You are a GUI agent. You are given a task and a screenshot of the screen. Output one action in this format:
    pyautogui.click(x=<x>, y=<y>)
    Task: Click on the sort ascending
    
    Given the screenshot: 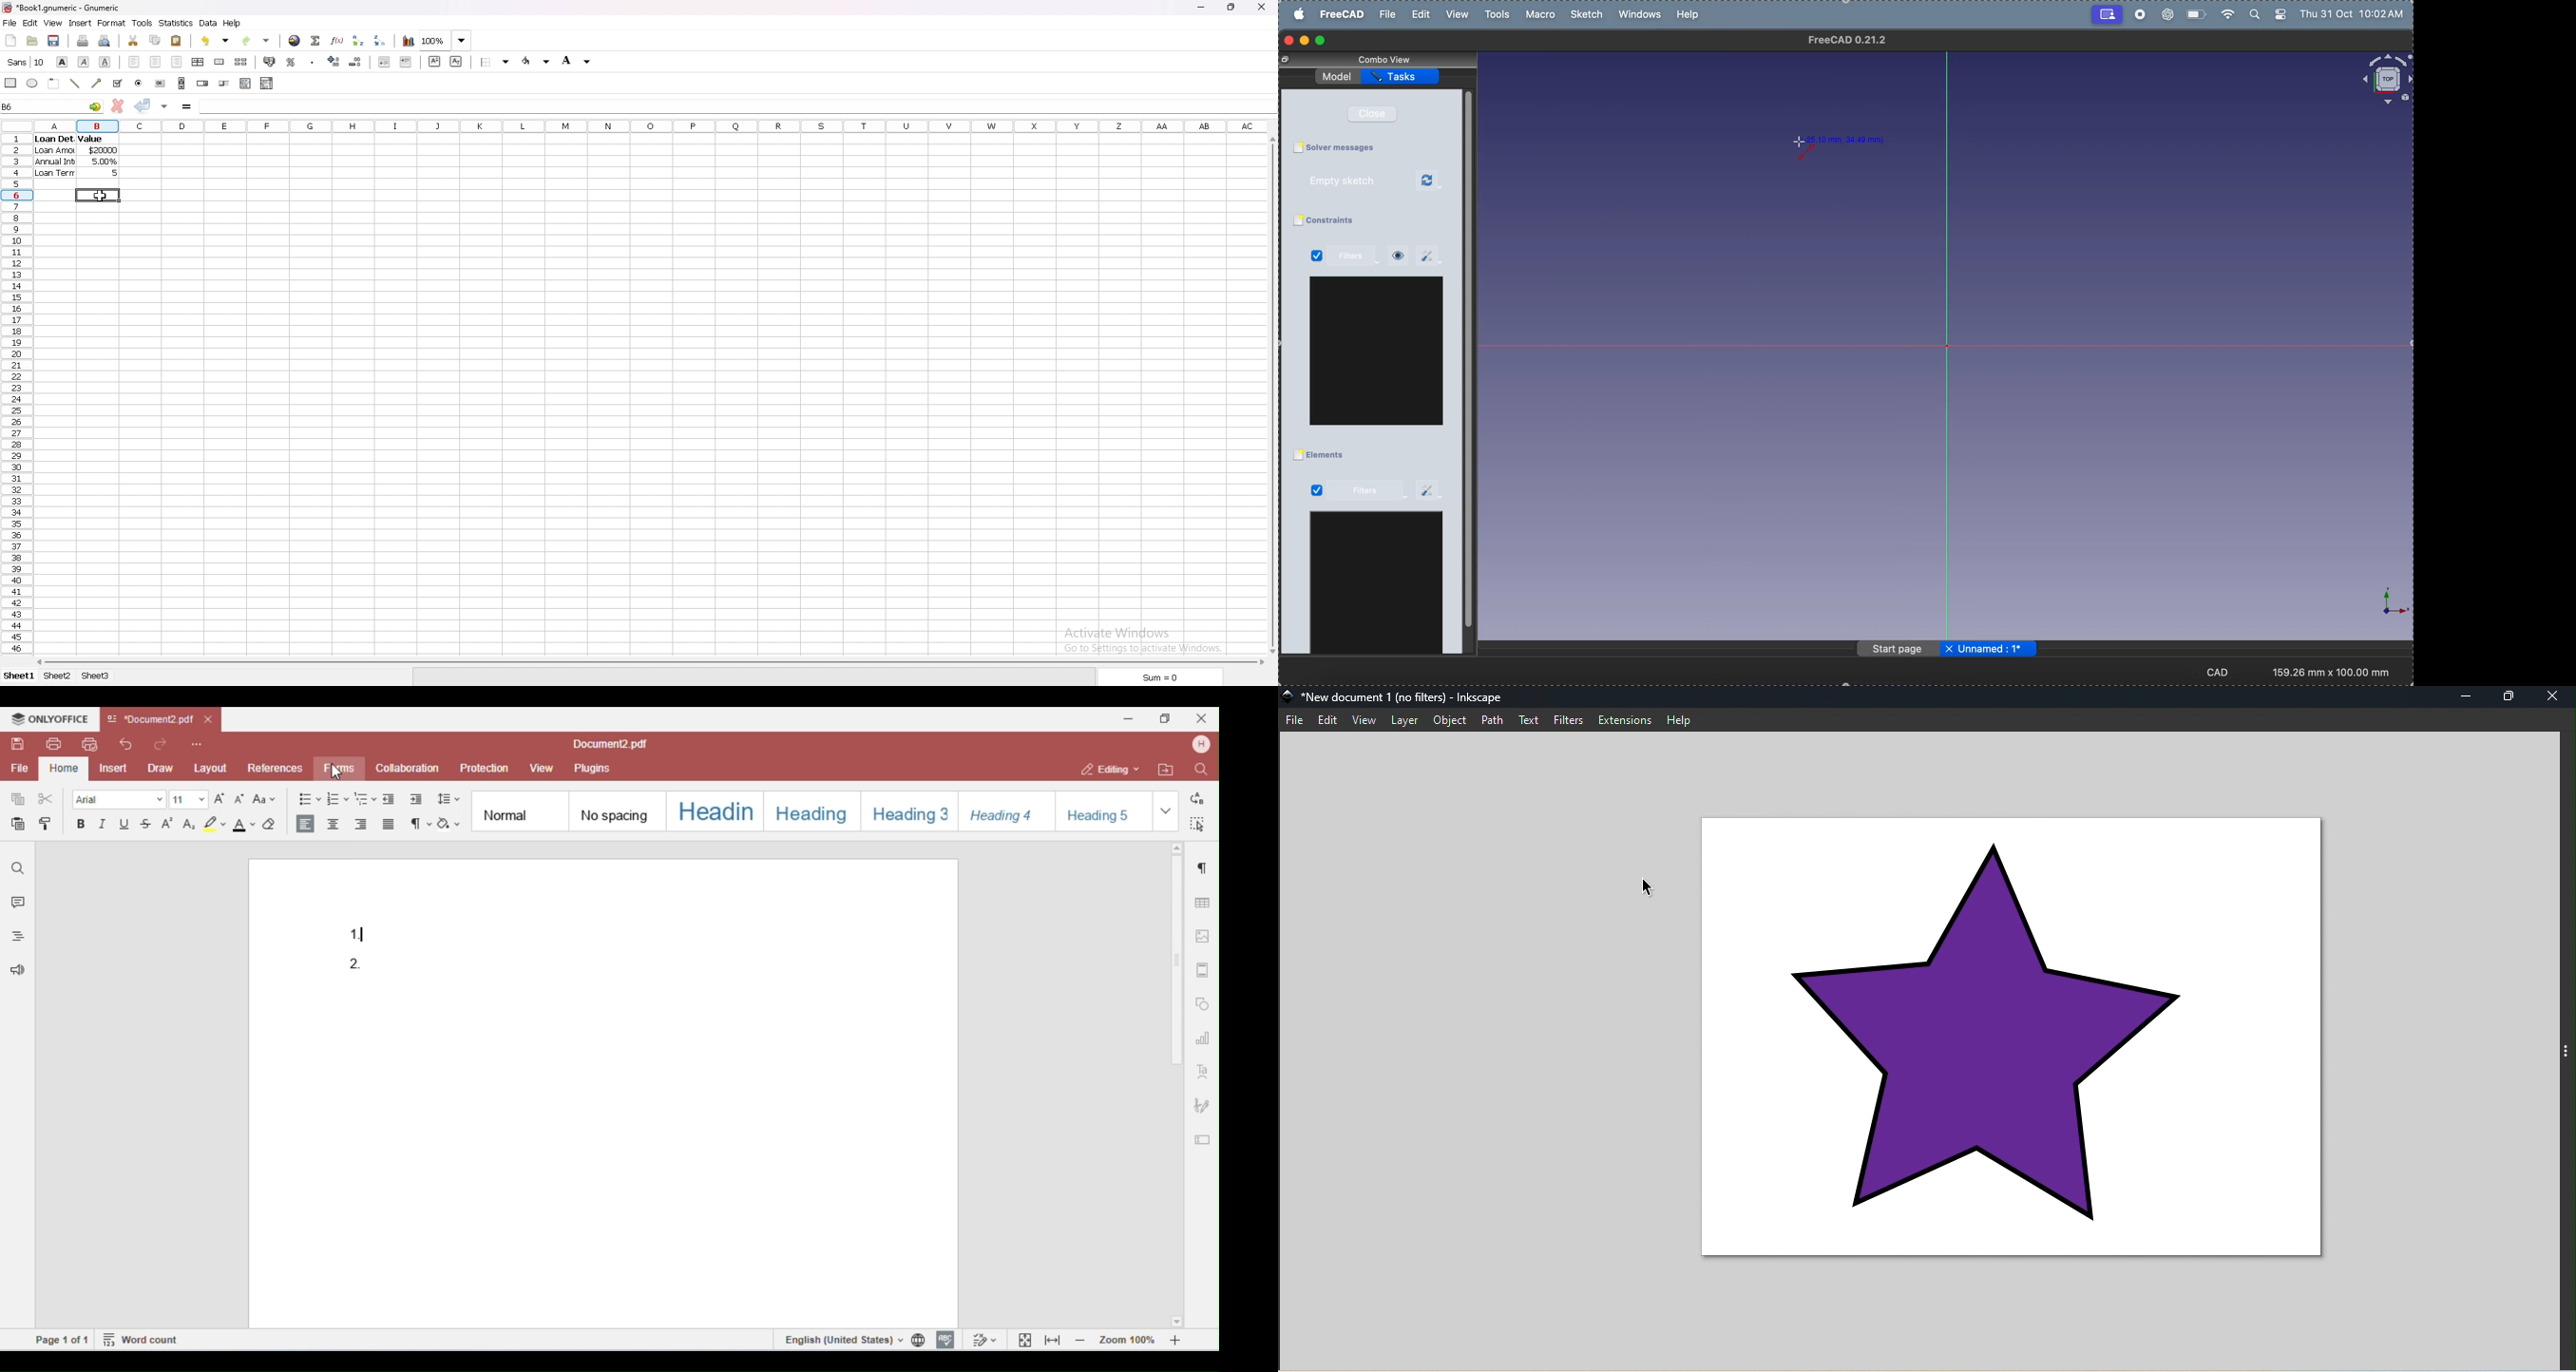 What is the action you would take?
    pyautogui.click(x=358, y=41)
    